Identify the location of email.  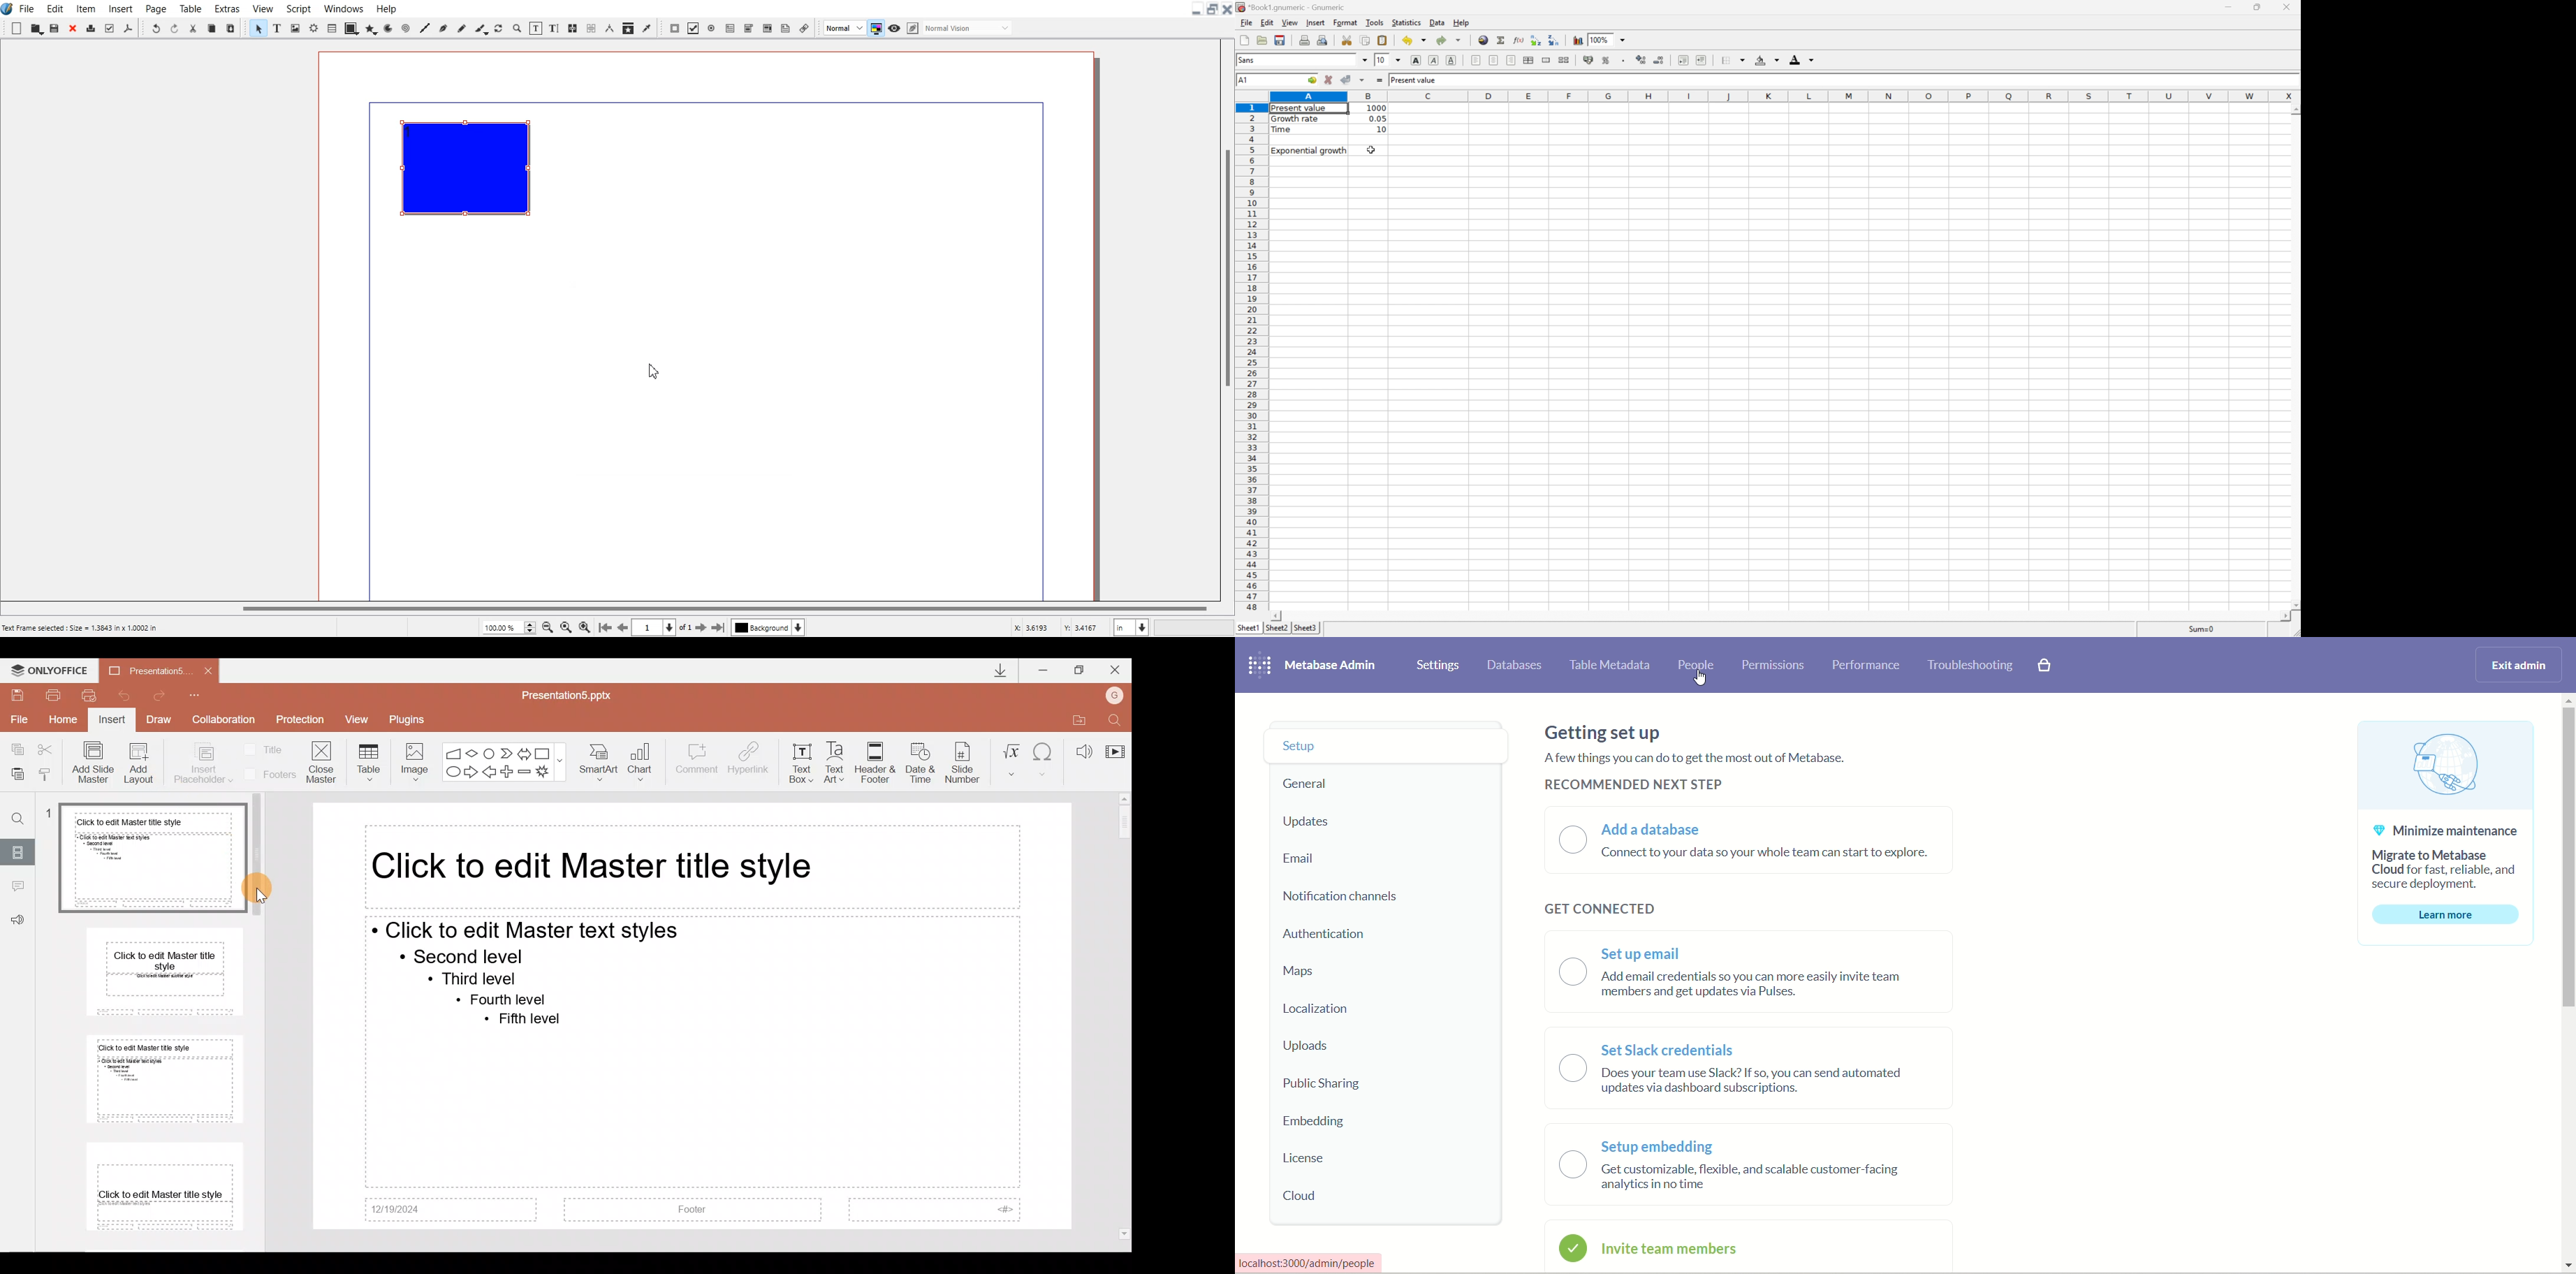
(1303, 859).